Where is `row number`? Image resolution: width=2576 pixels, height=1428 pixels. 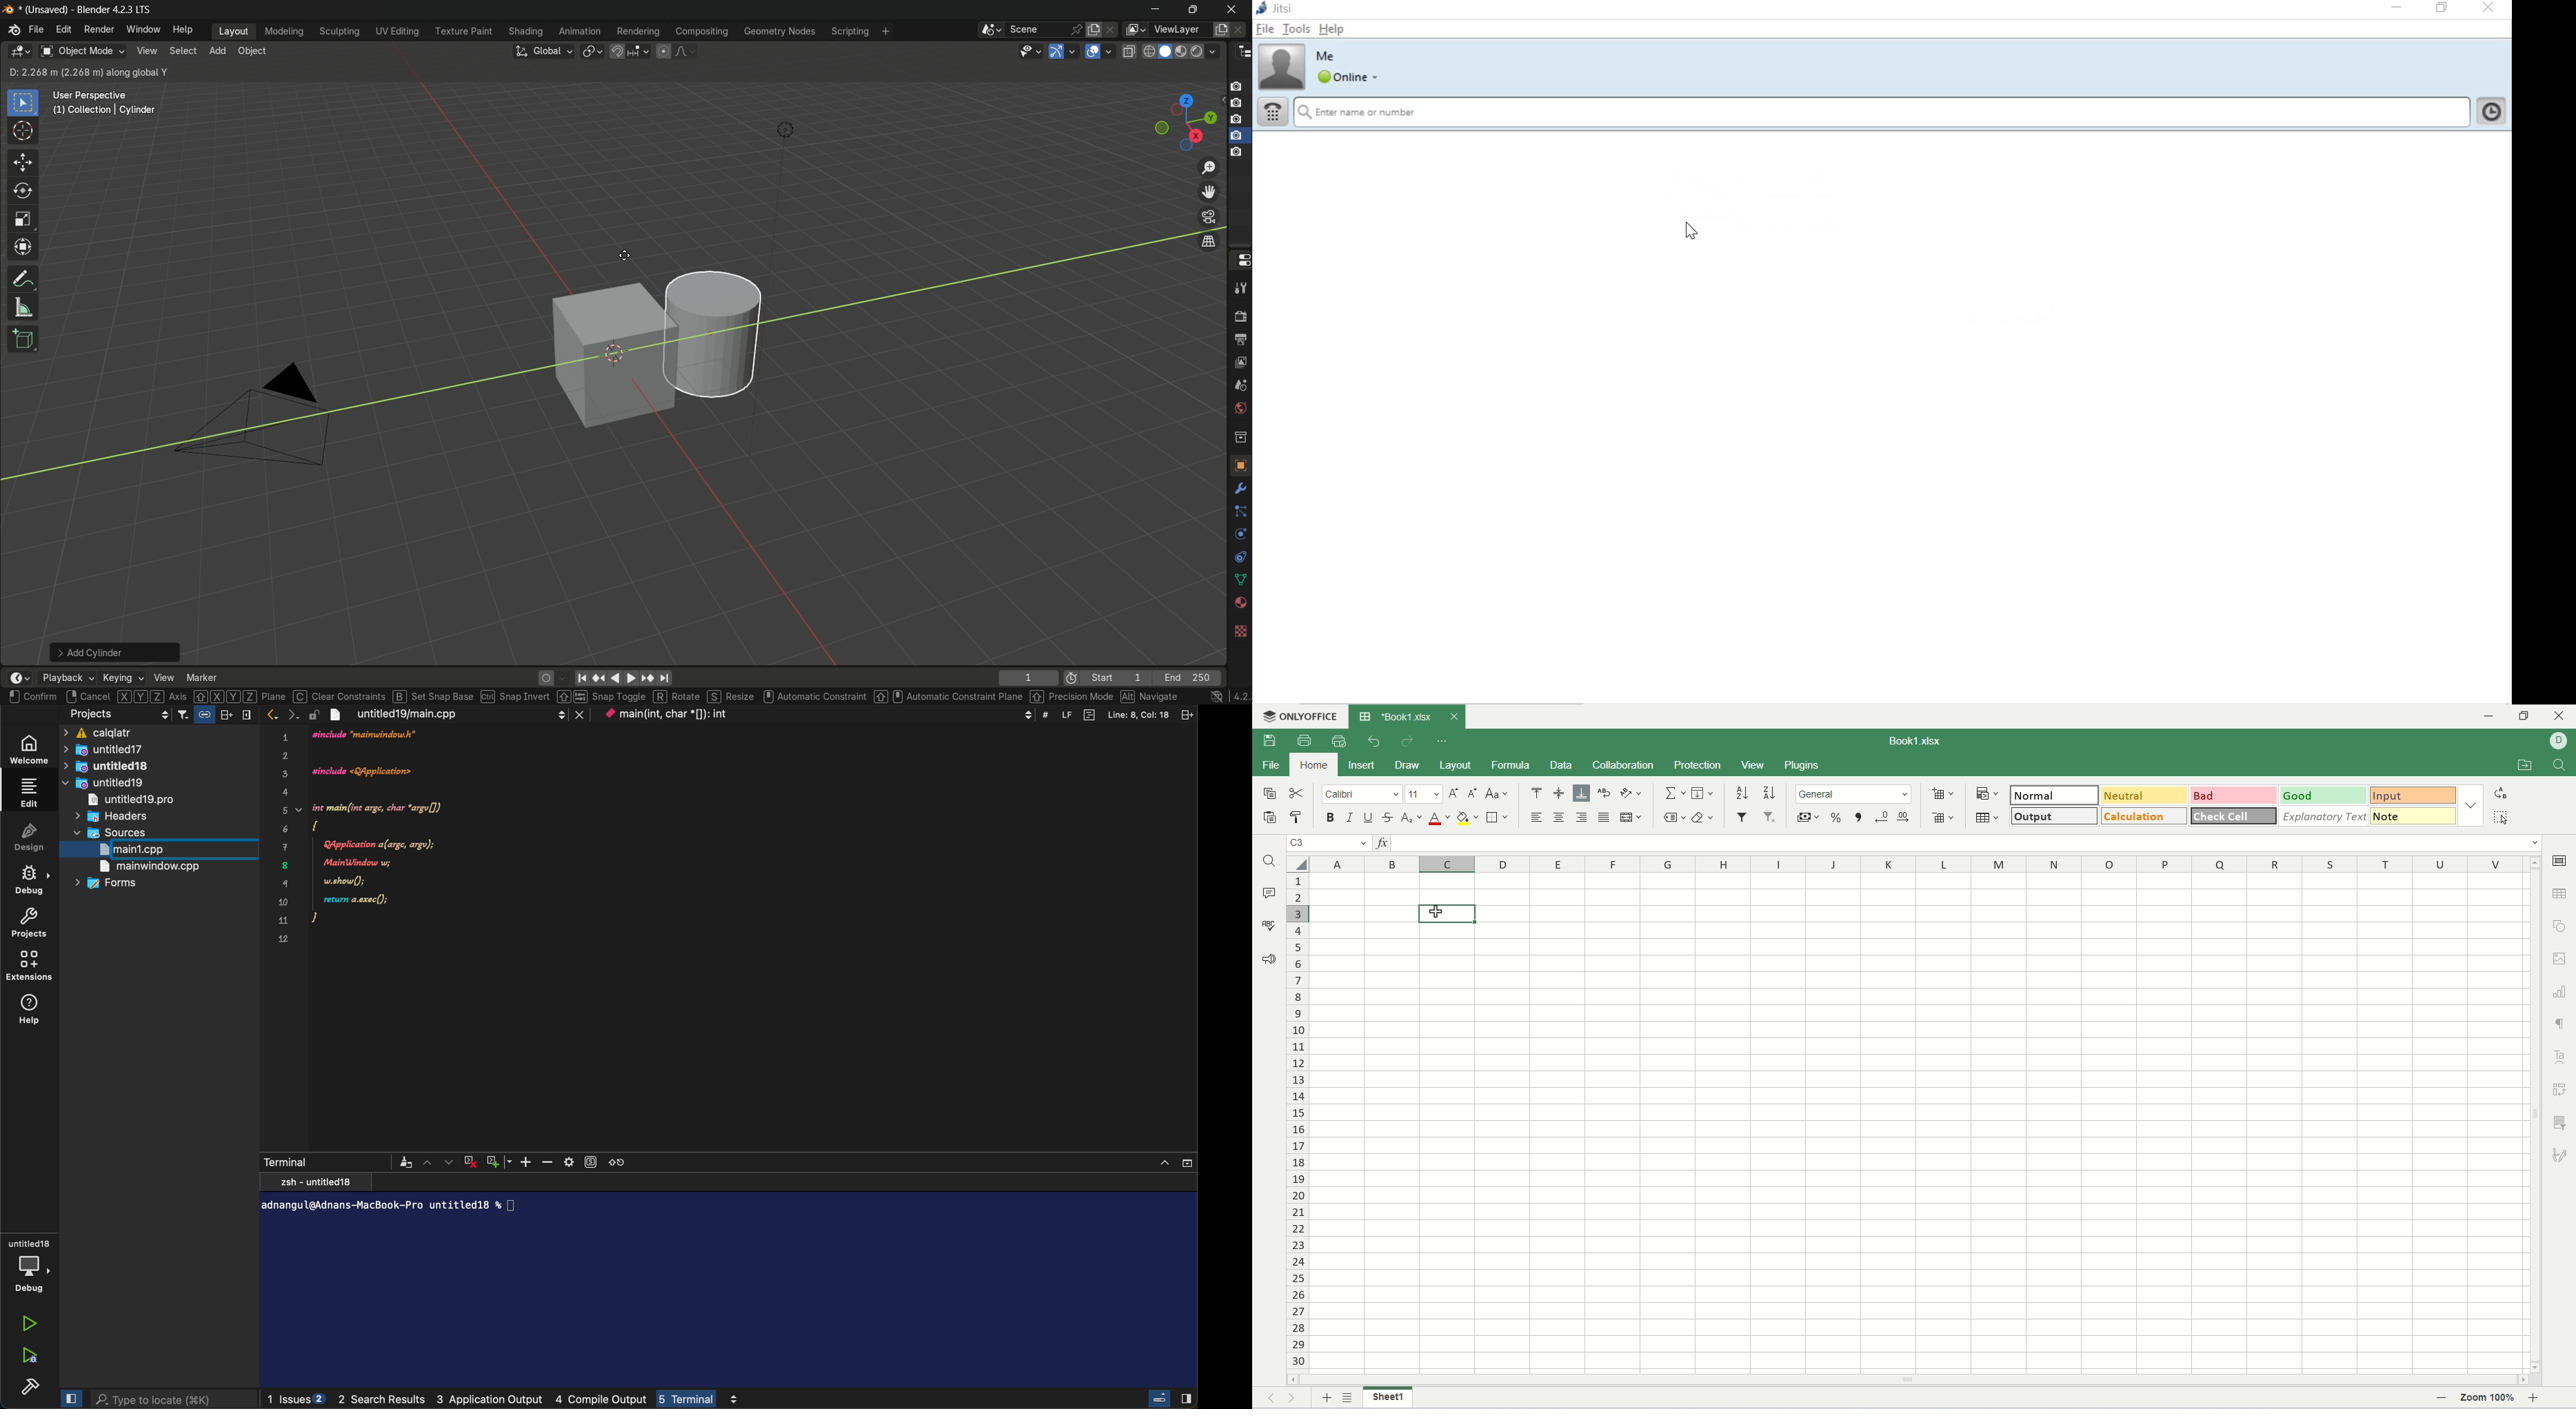 row number is located at coordinates (1297, 1120).